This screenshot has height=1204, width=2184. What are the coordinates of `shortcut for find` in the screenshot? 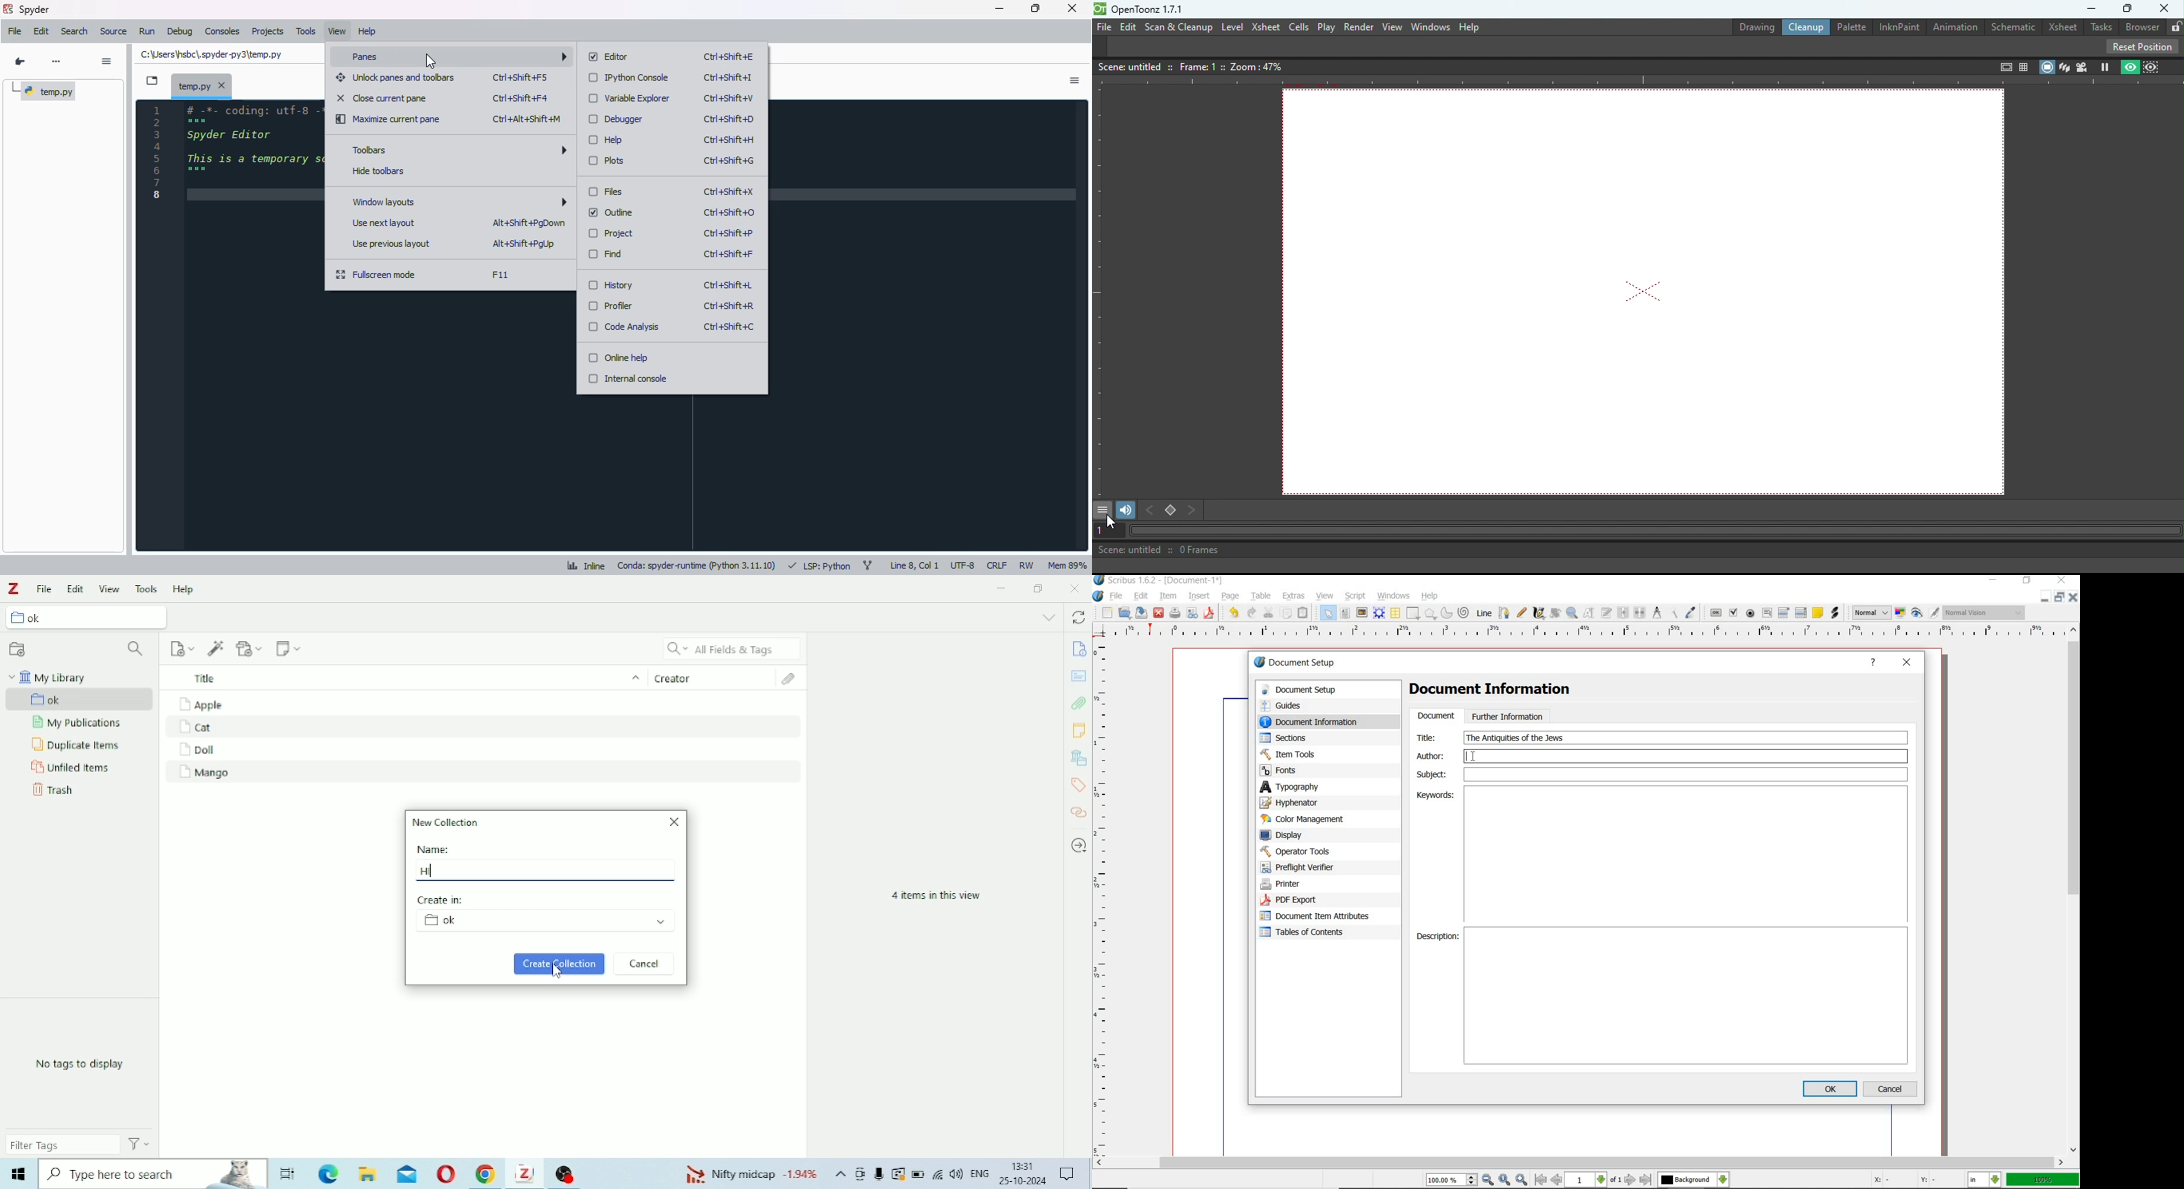 It's located at (727, 254).